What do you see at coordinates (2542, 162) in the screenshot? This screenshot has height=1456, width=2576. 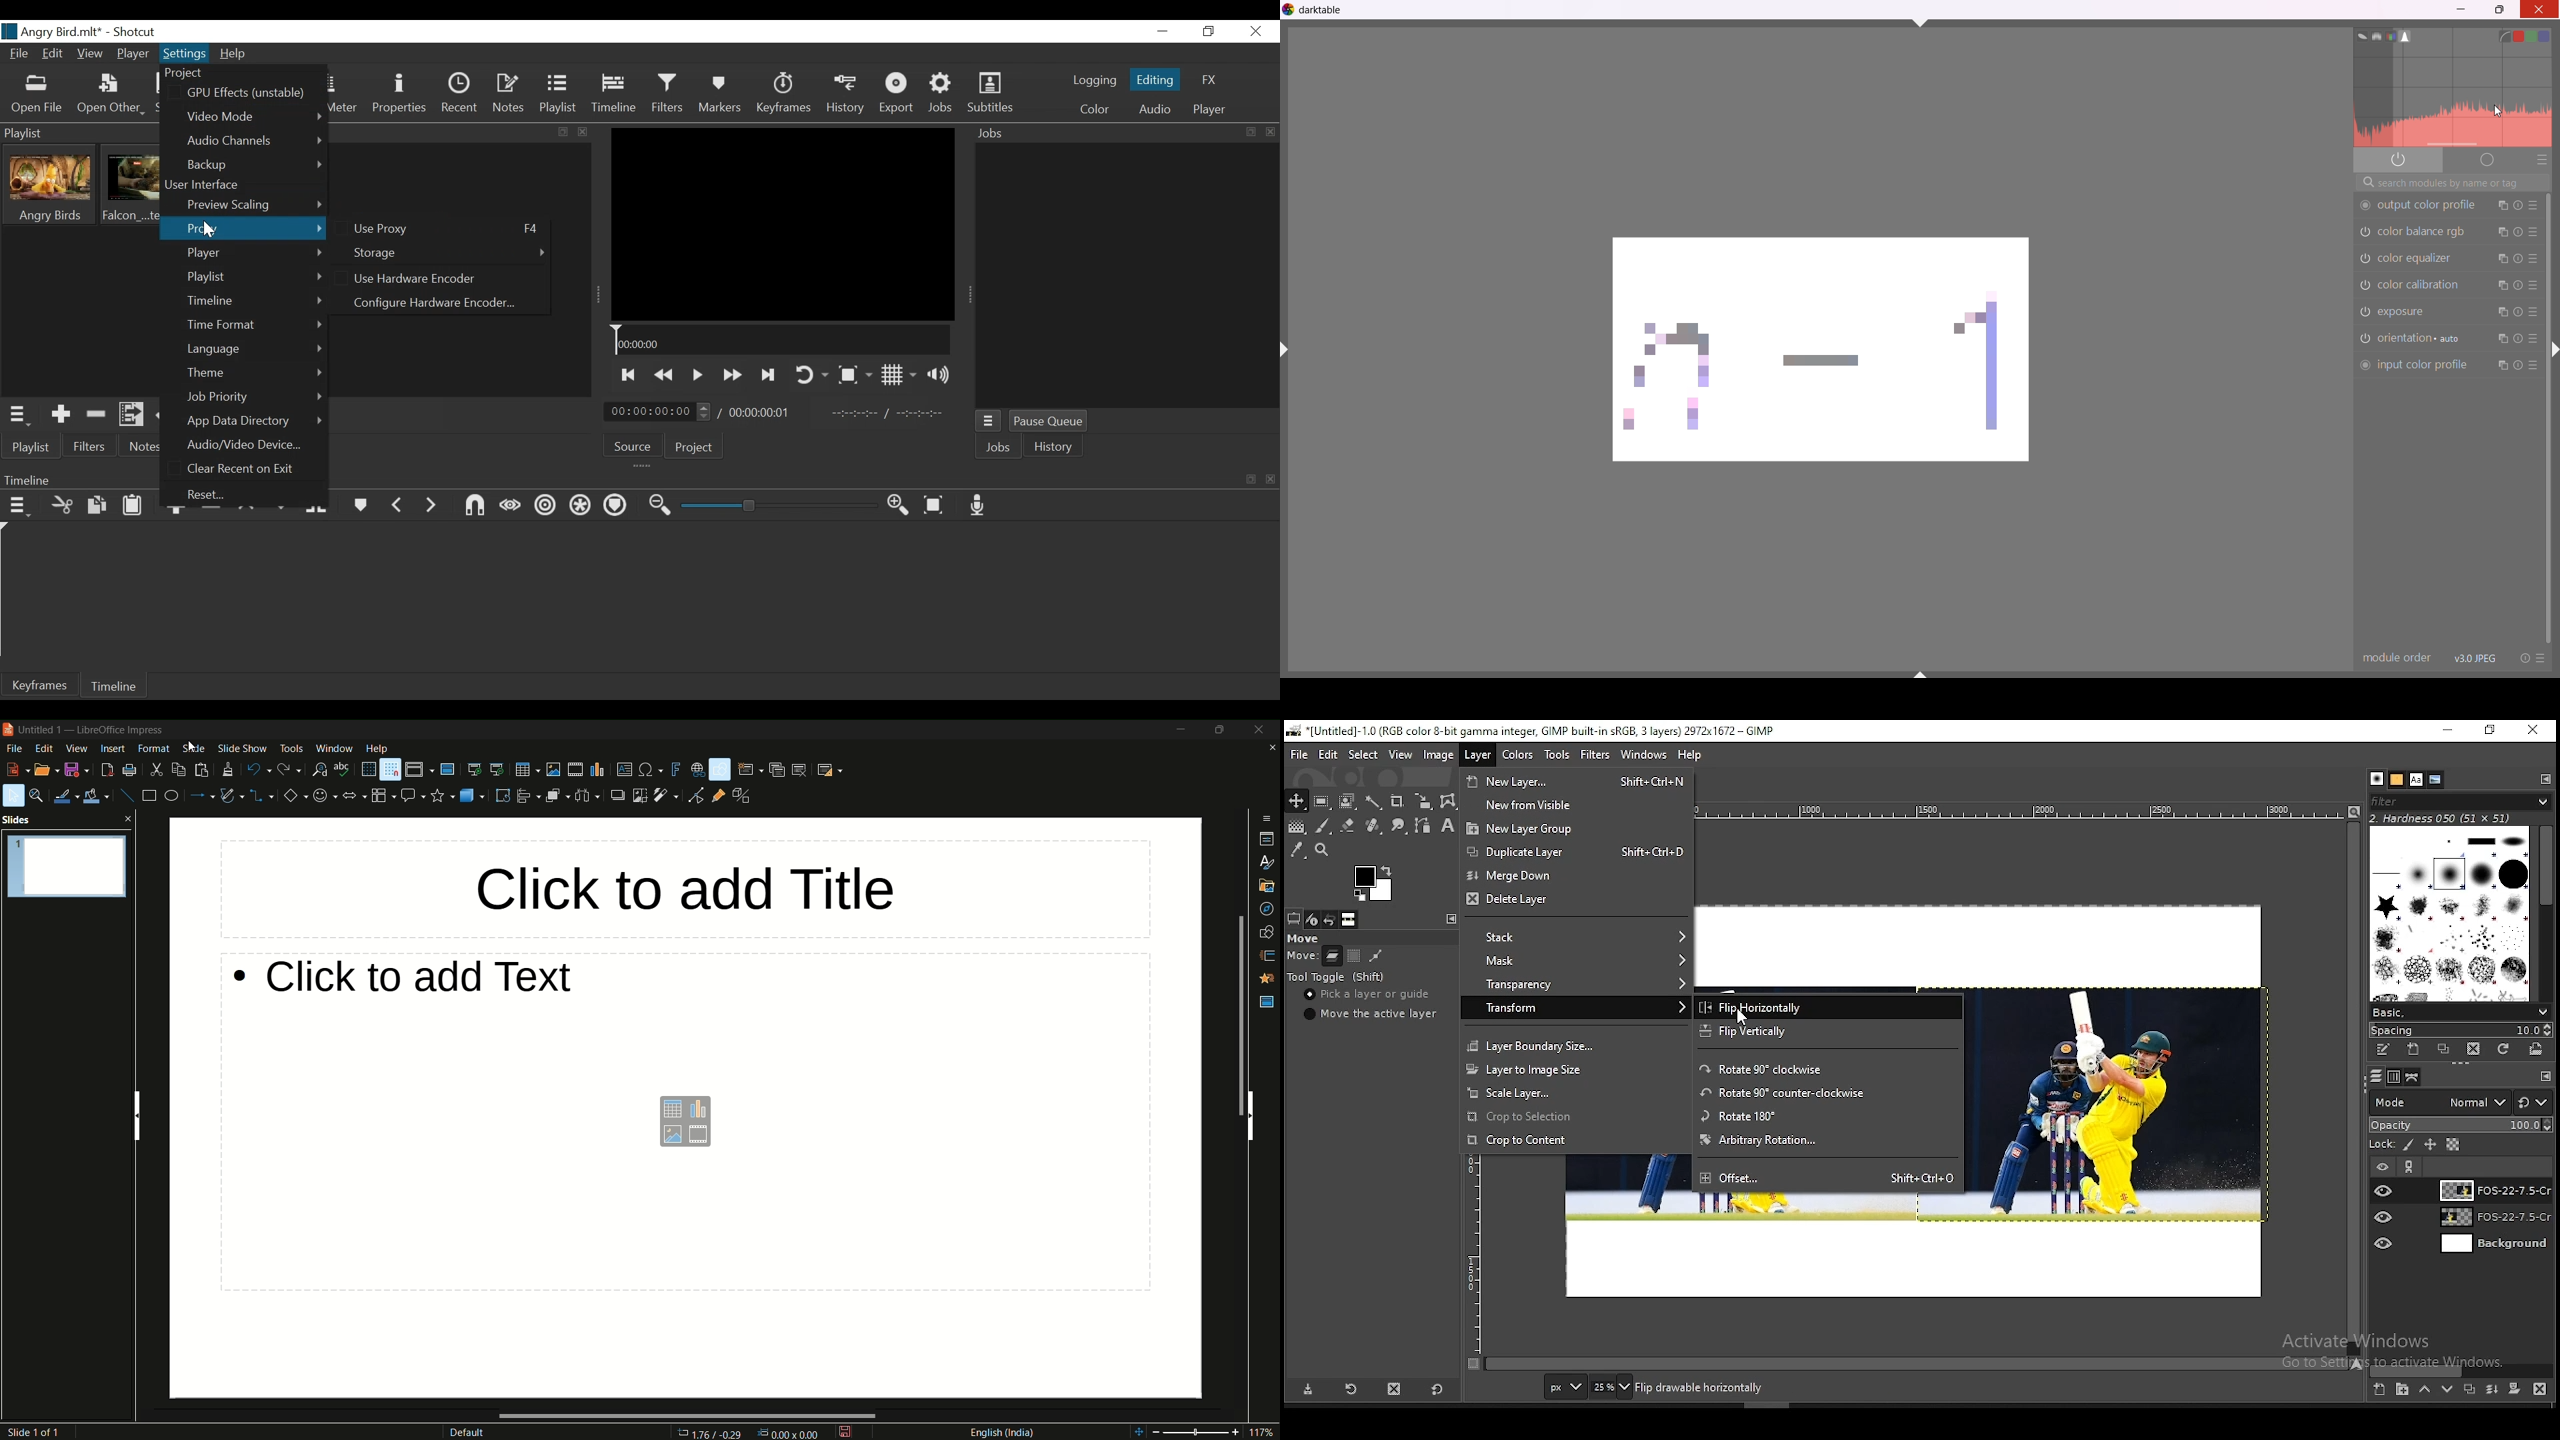 I see `presets` at bounding box center [2542, 162].